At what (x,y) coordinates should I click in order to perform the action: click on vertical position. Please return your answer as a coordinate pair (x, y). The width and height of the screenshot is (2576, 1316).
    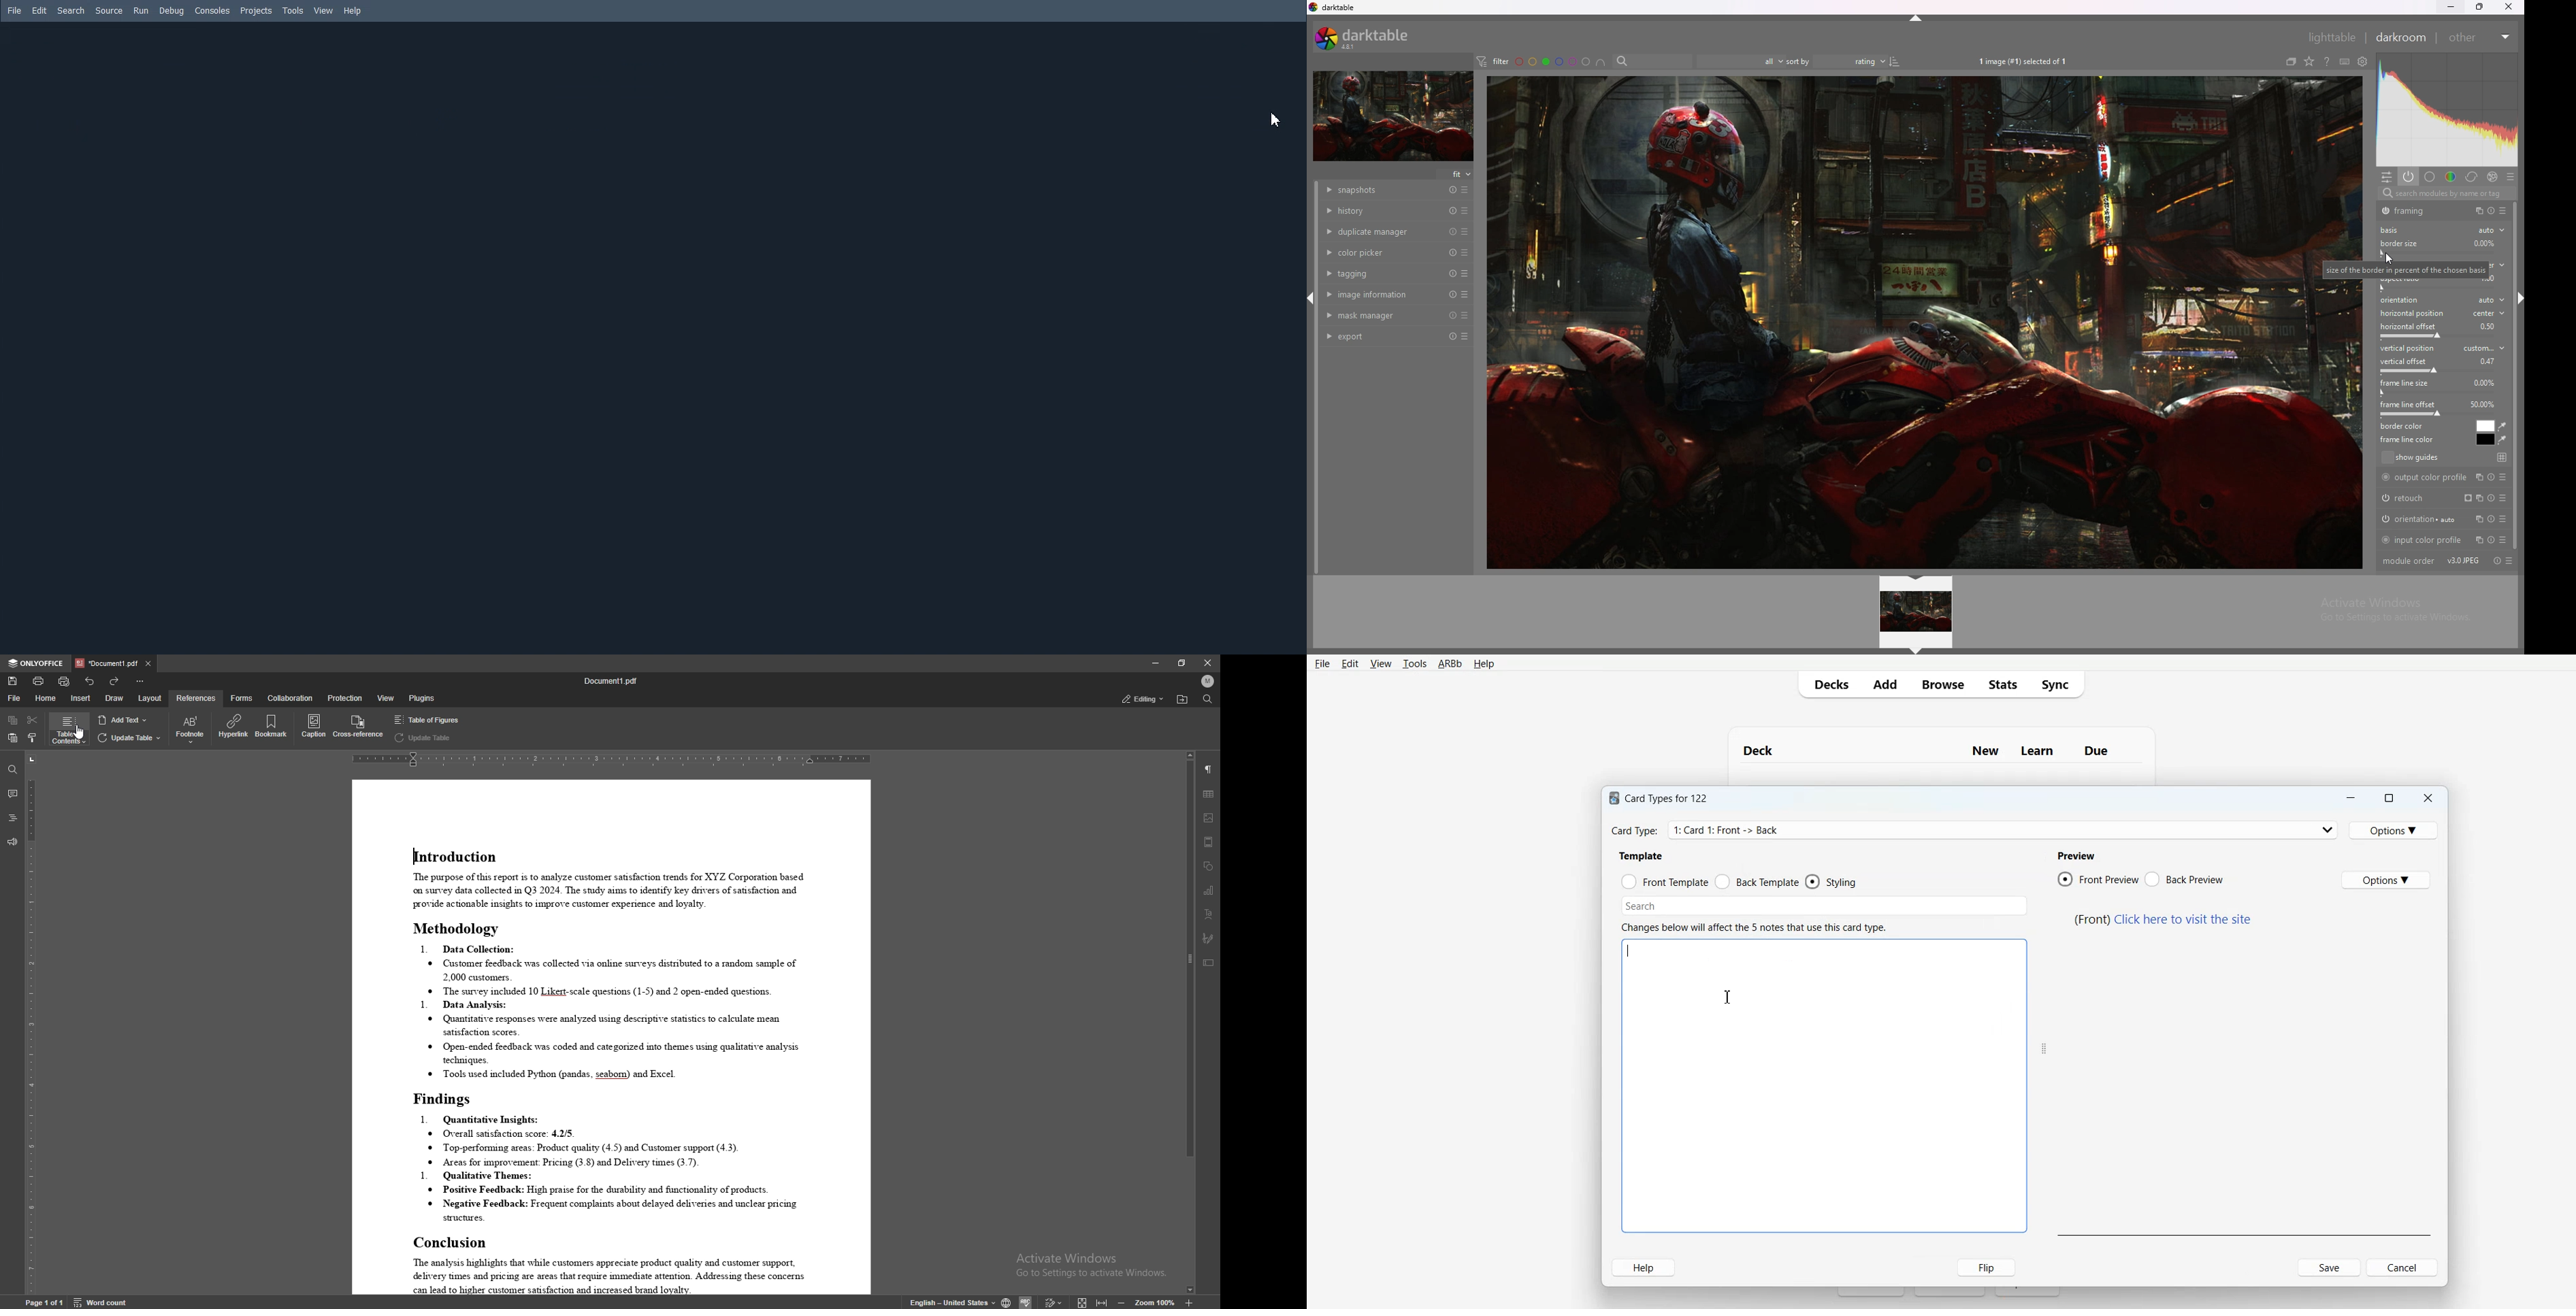
    Looking at the image, I should click on (2443, 348).